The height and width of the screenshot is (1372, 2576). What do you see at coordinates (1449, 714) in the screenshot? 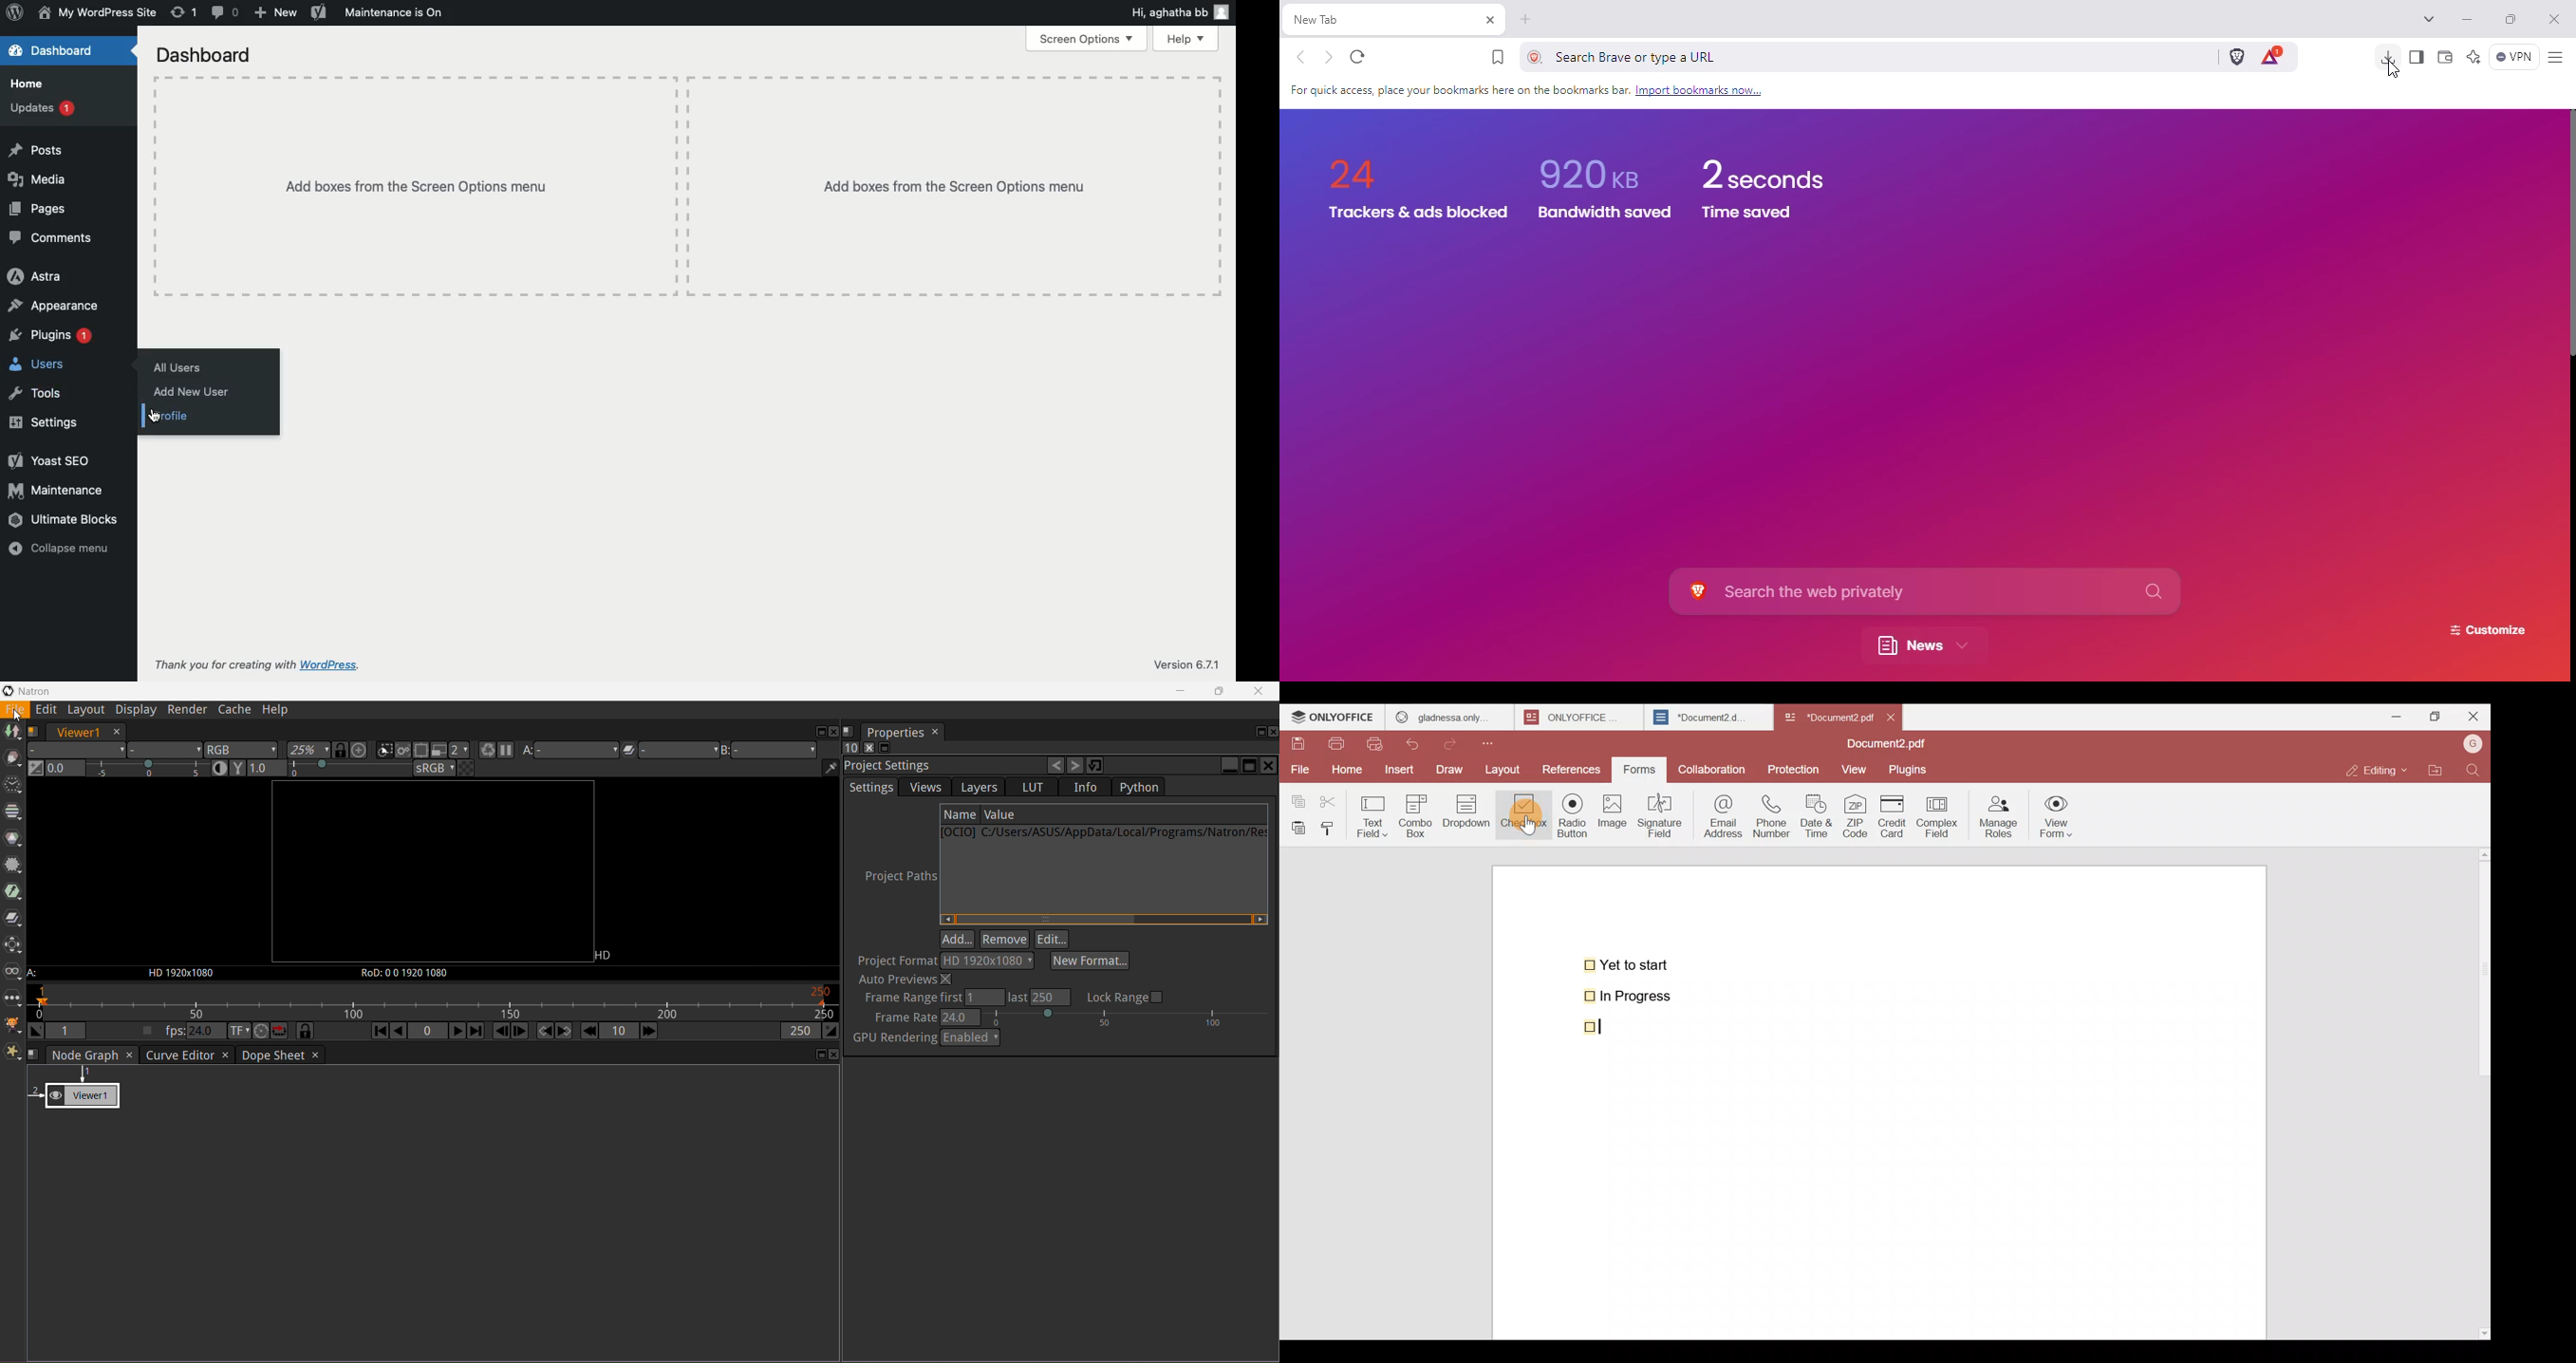
I see `gladness only` at bounding box center [1449, 714].